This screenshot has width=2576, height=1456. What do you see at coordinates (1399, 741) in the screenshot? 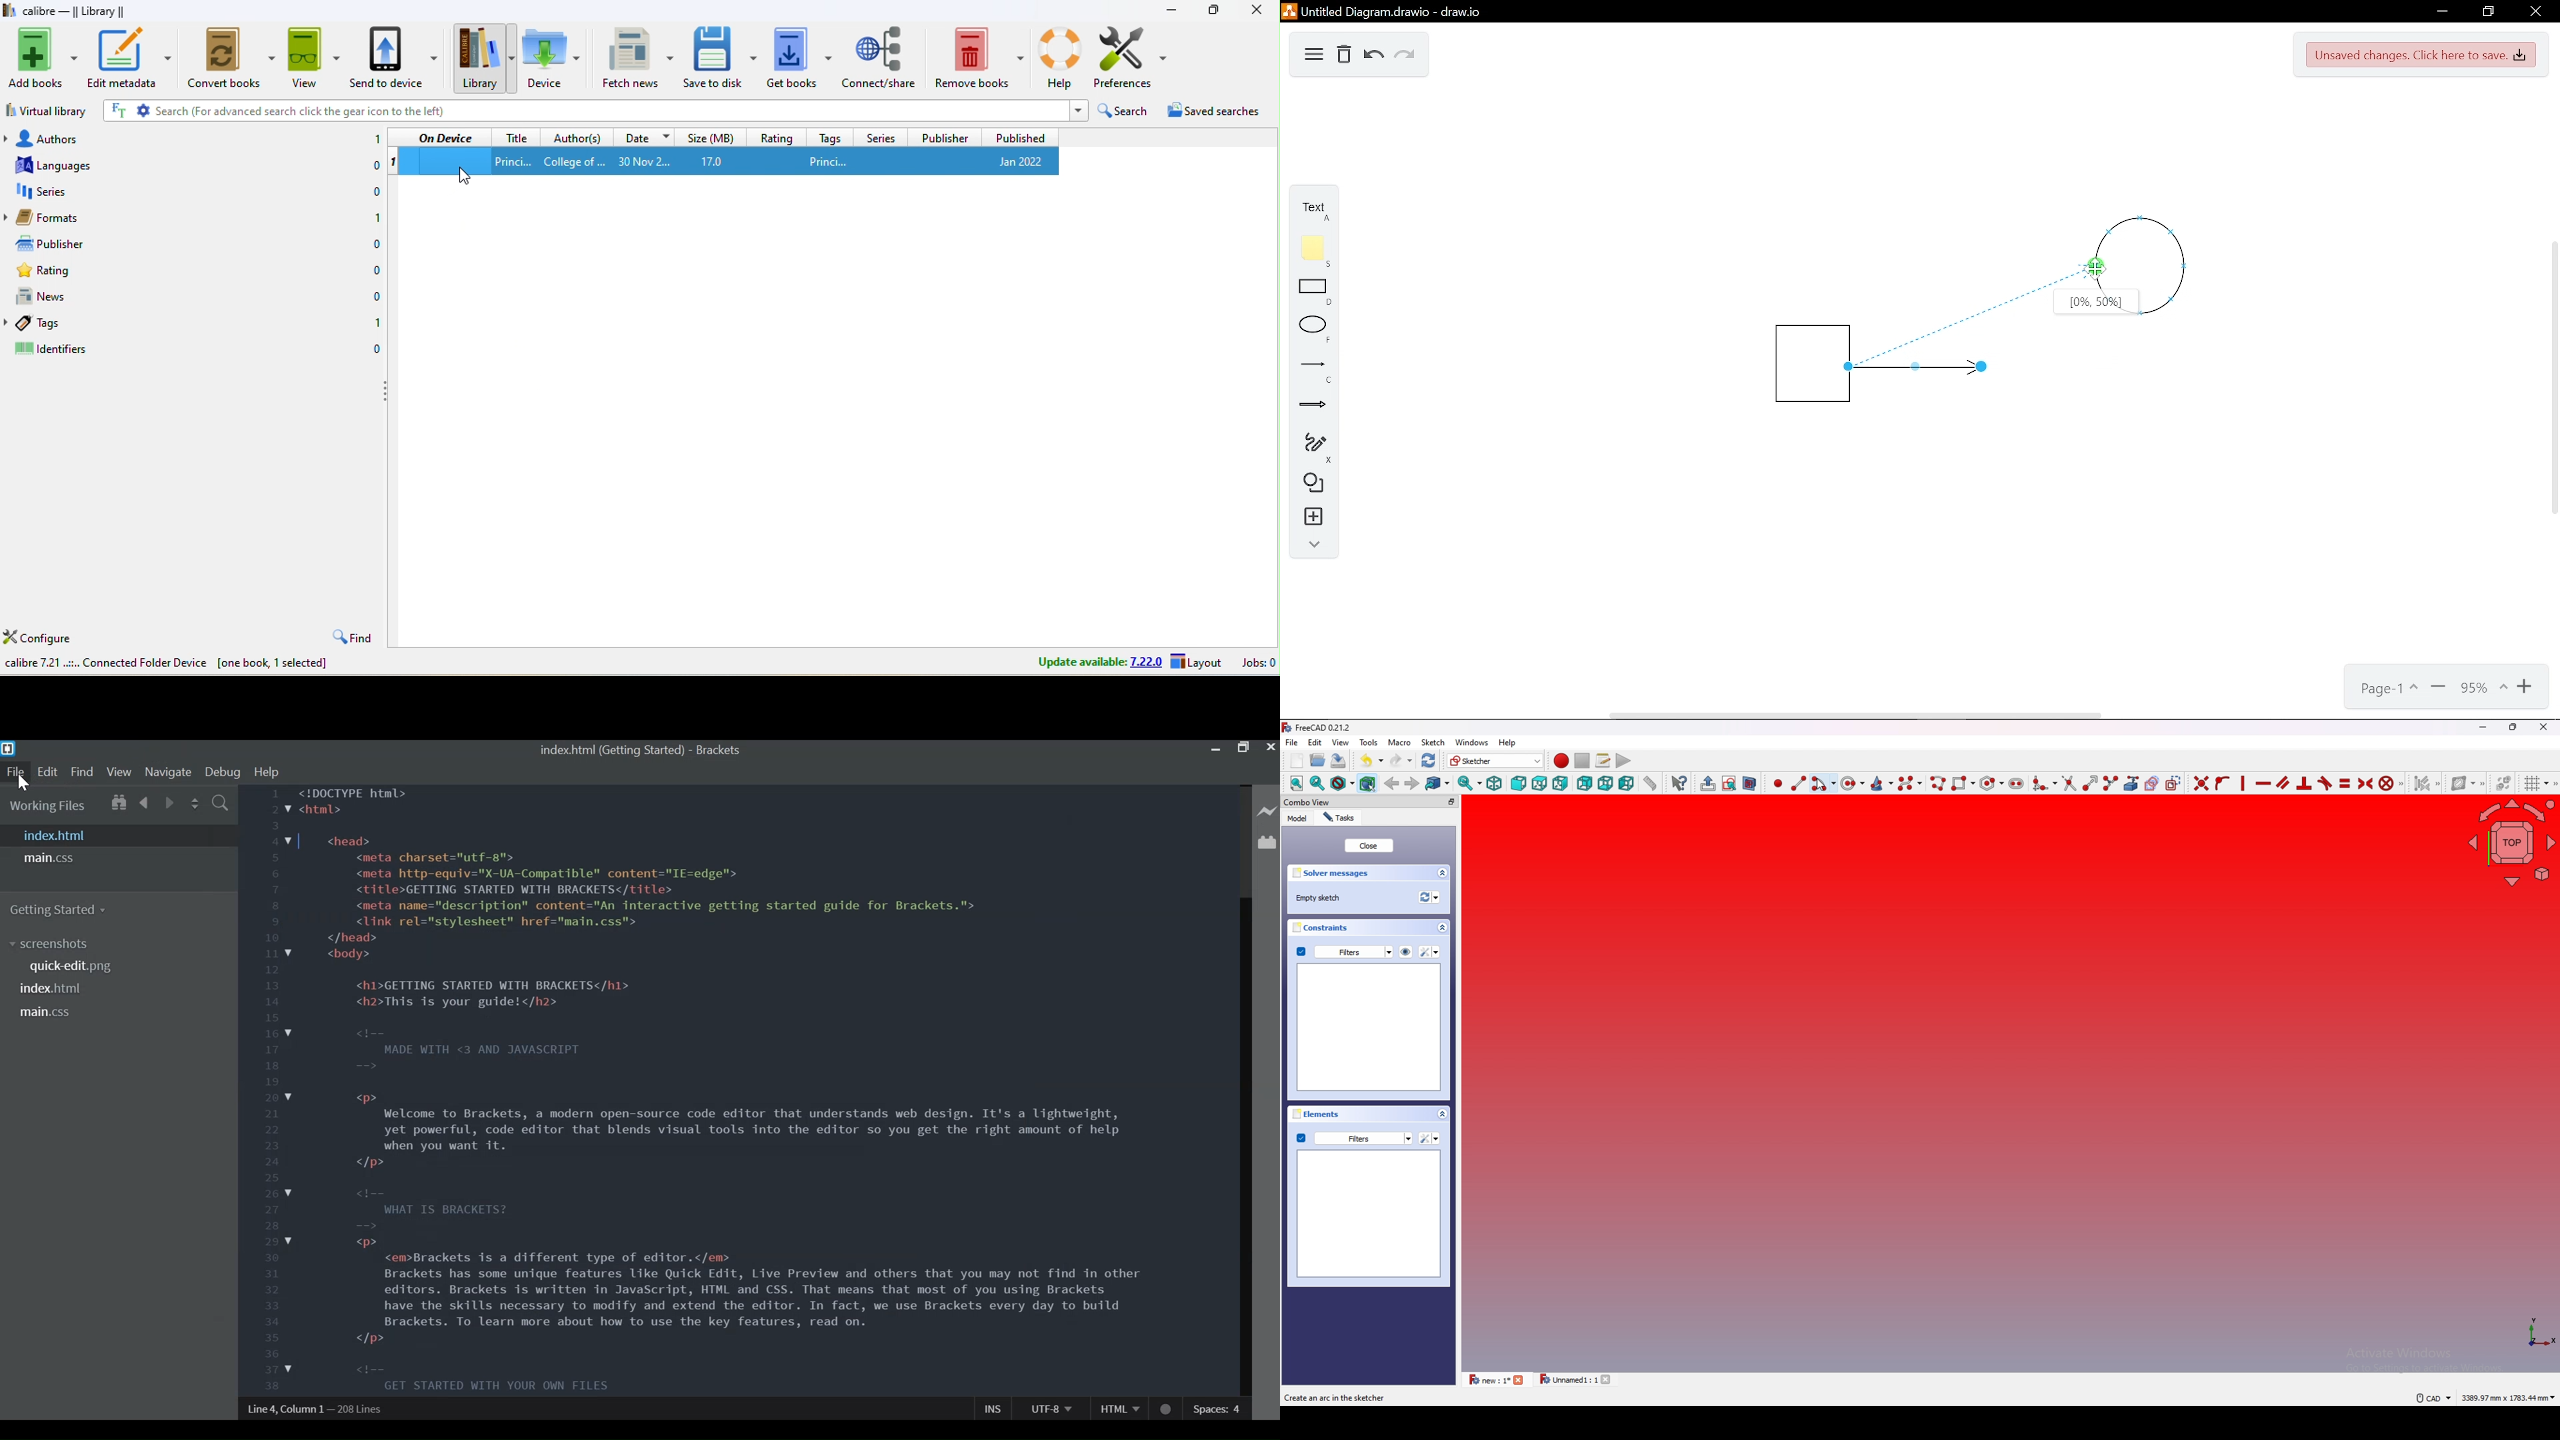
I see `macro` at bounding box center [1399, 741].